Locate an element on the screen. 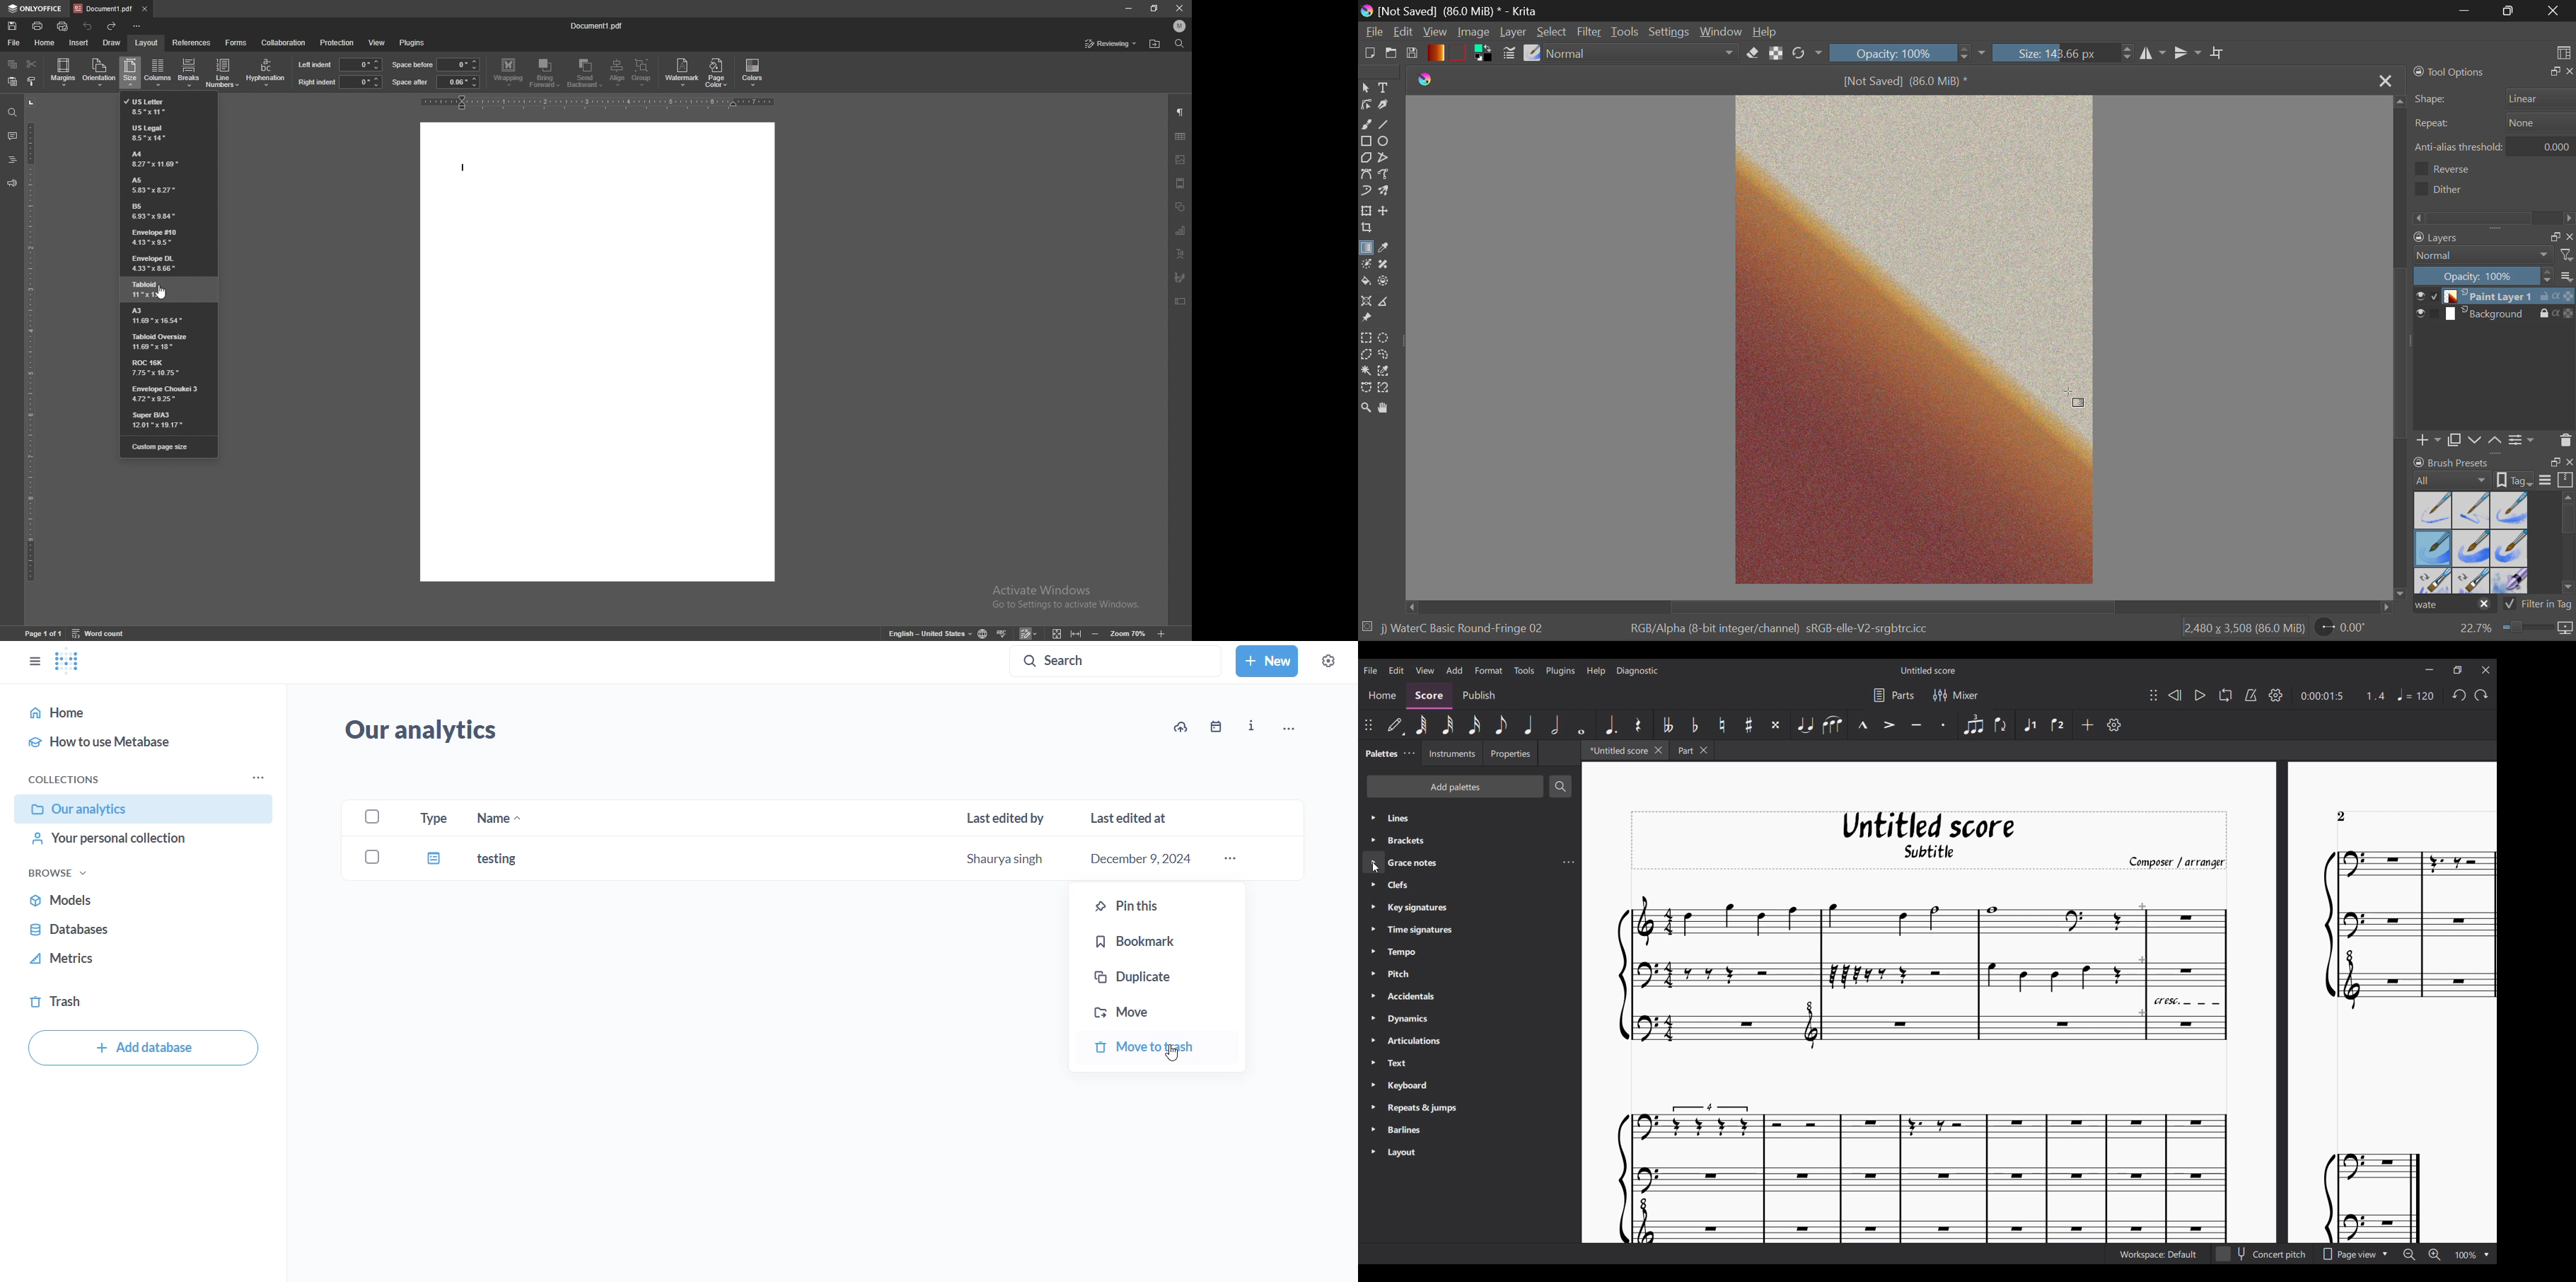 The image size is (2576, 1288). Format menu is located at coordinates (1489, 670).